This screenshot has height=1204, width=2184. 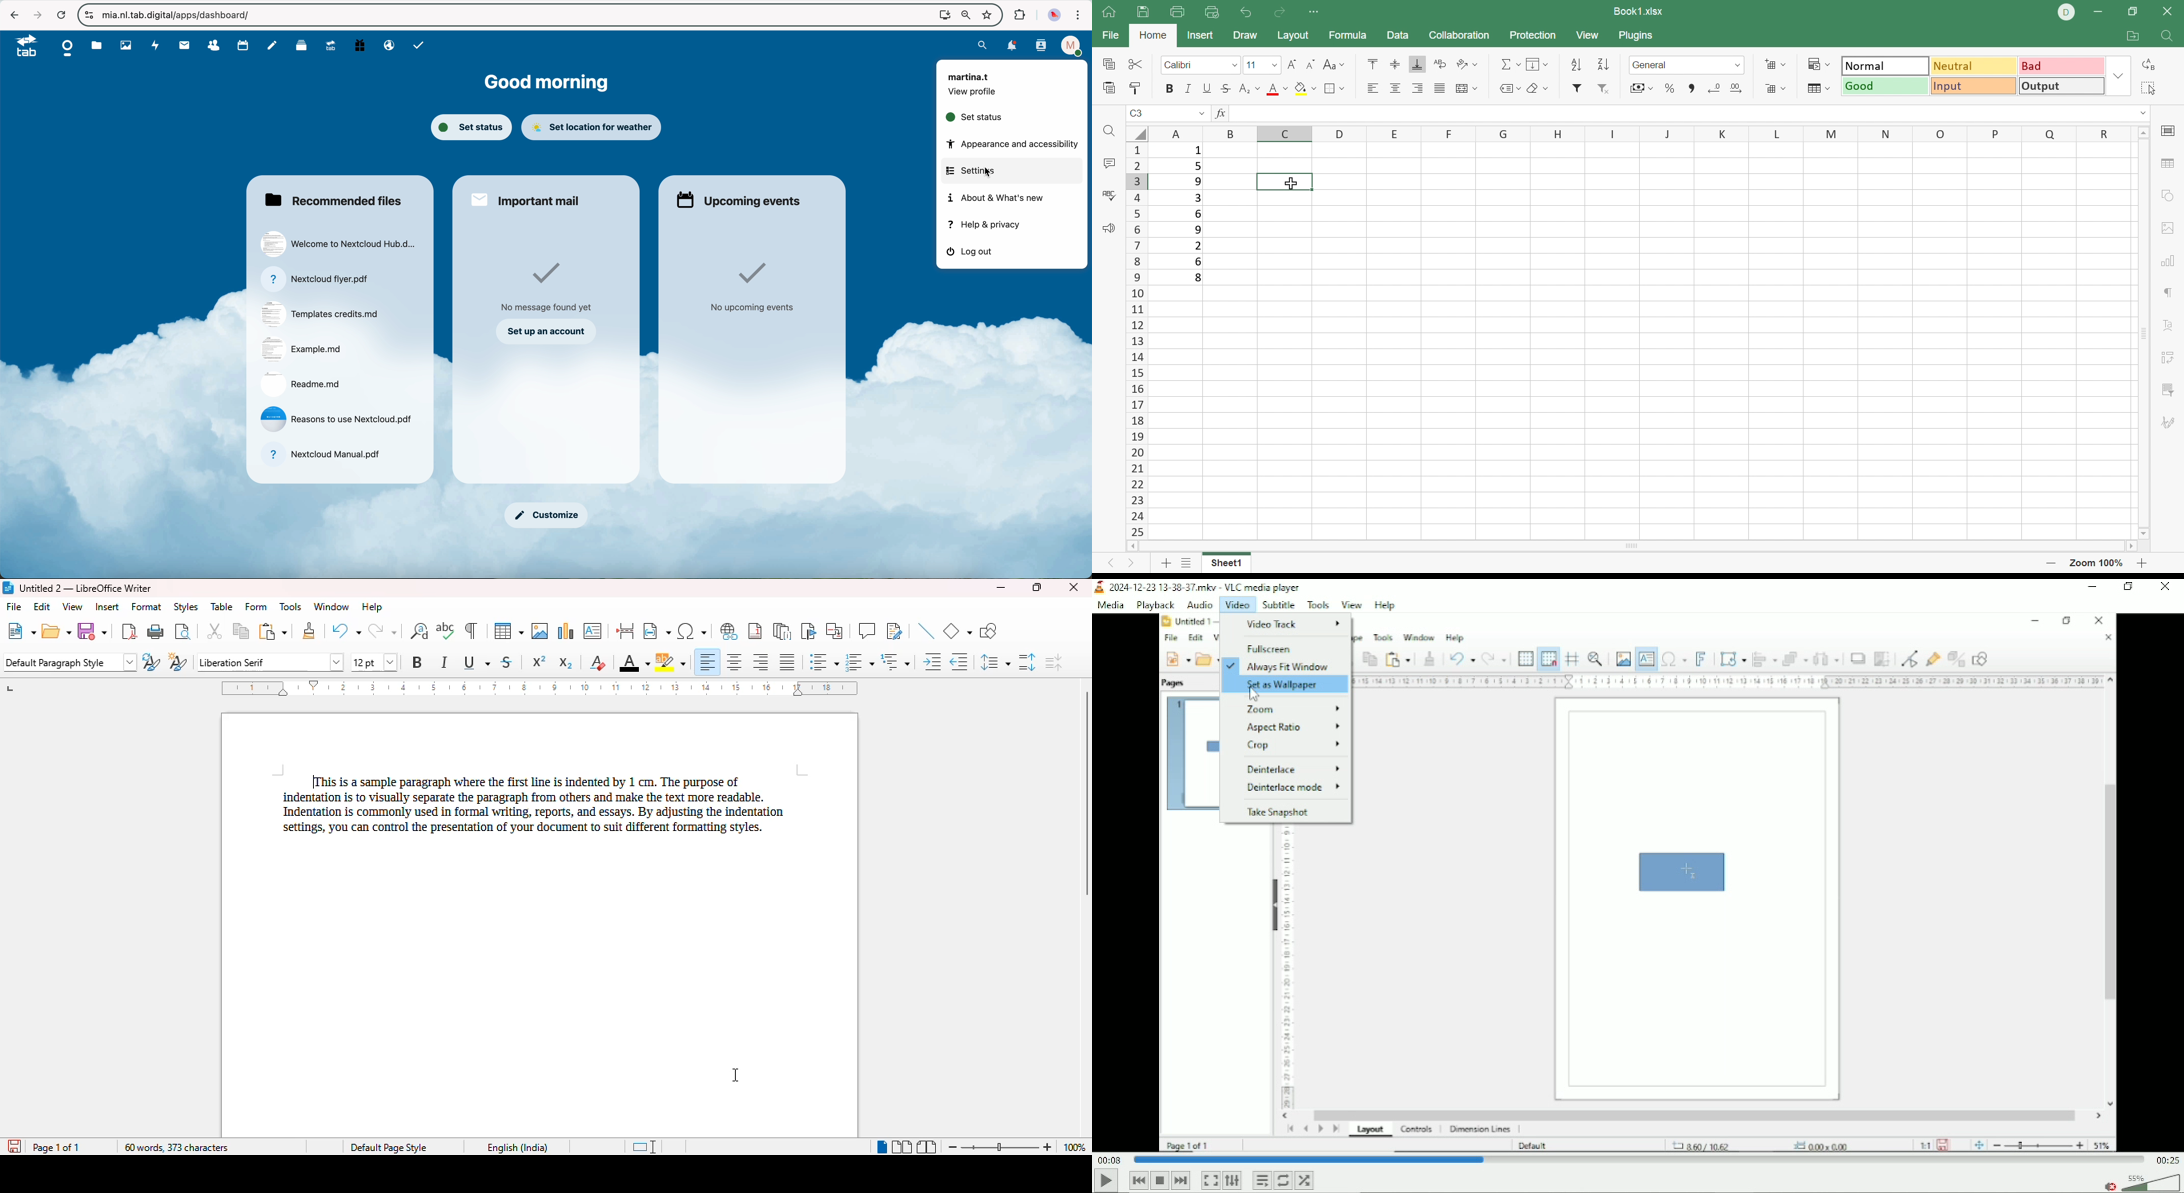 I want to click on file, so click(x=317, y=280).